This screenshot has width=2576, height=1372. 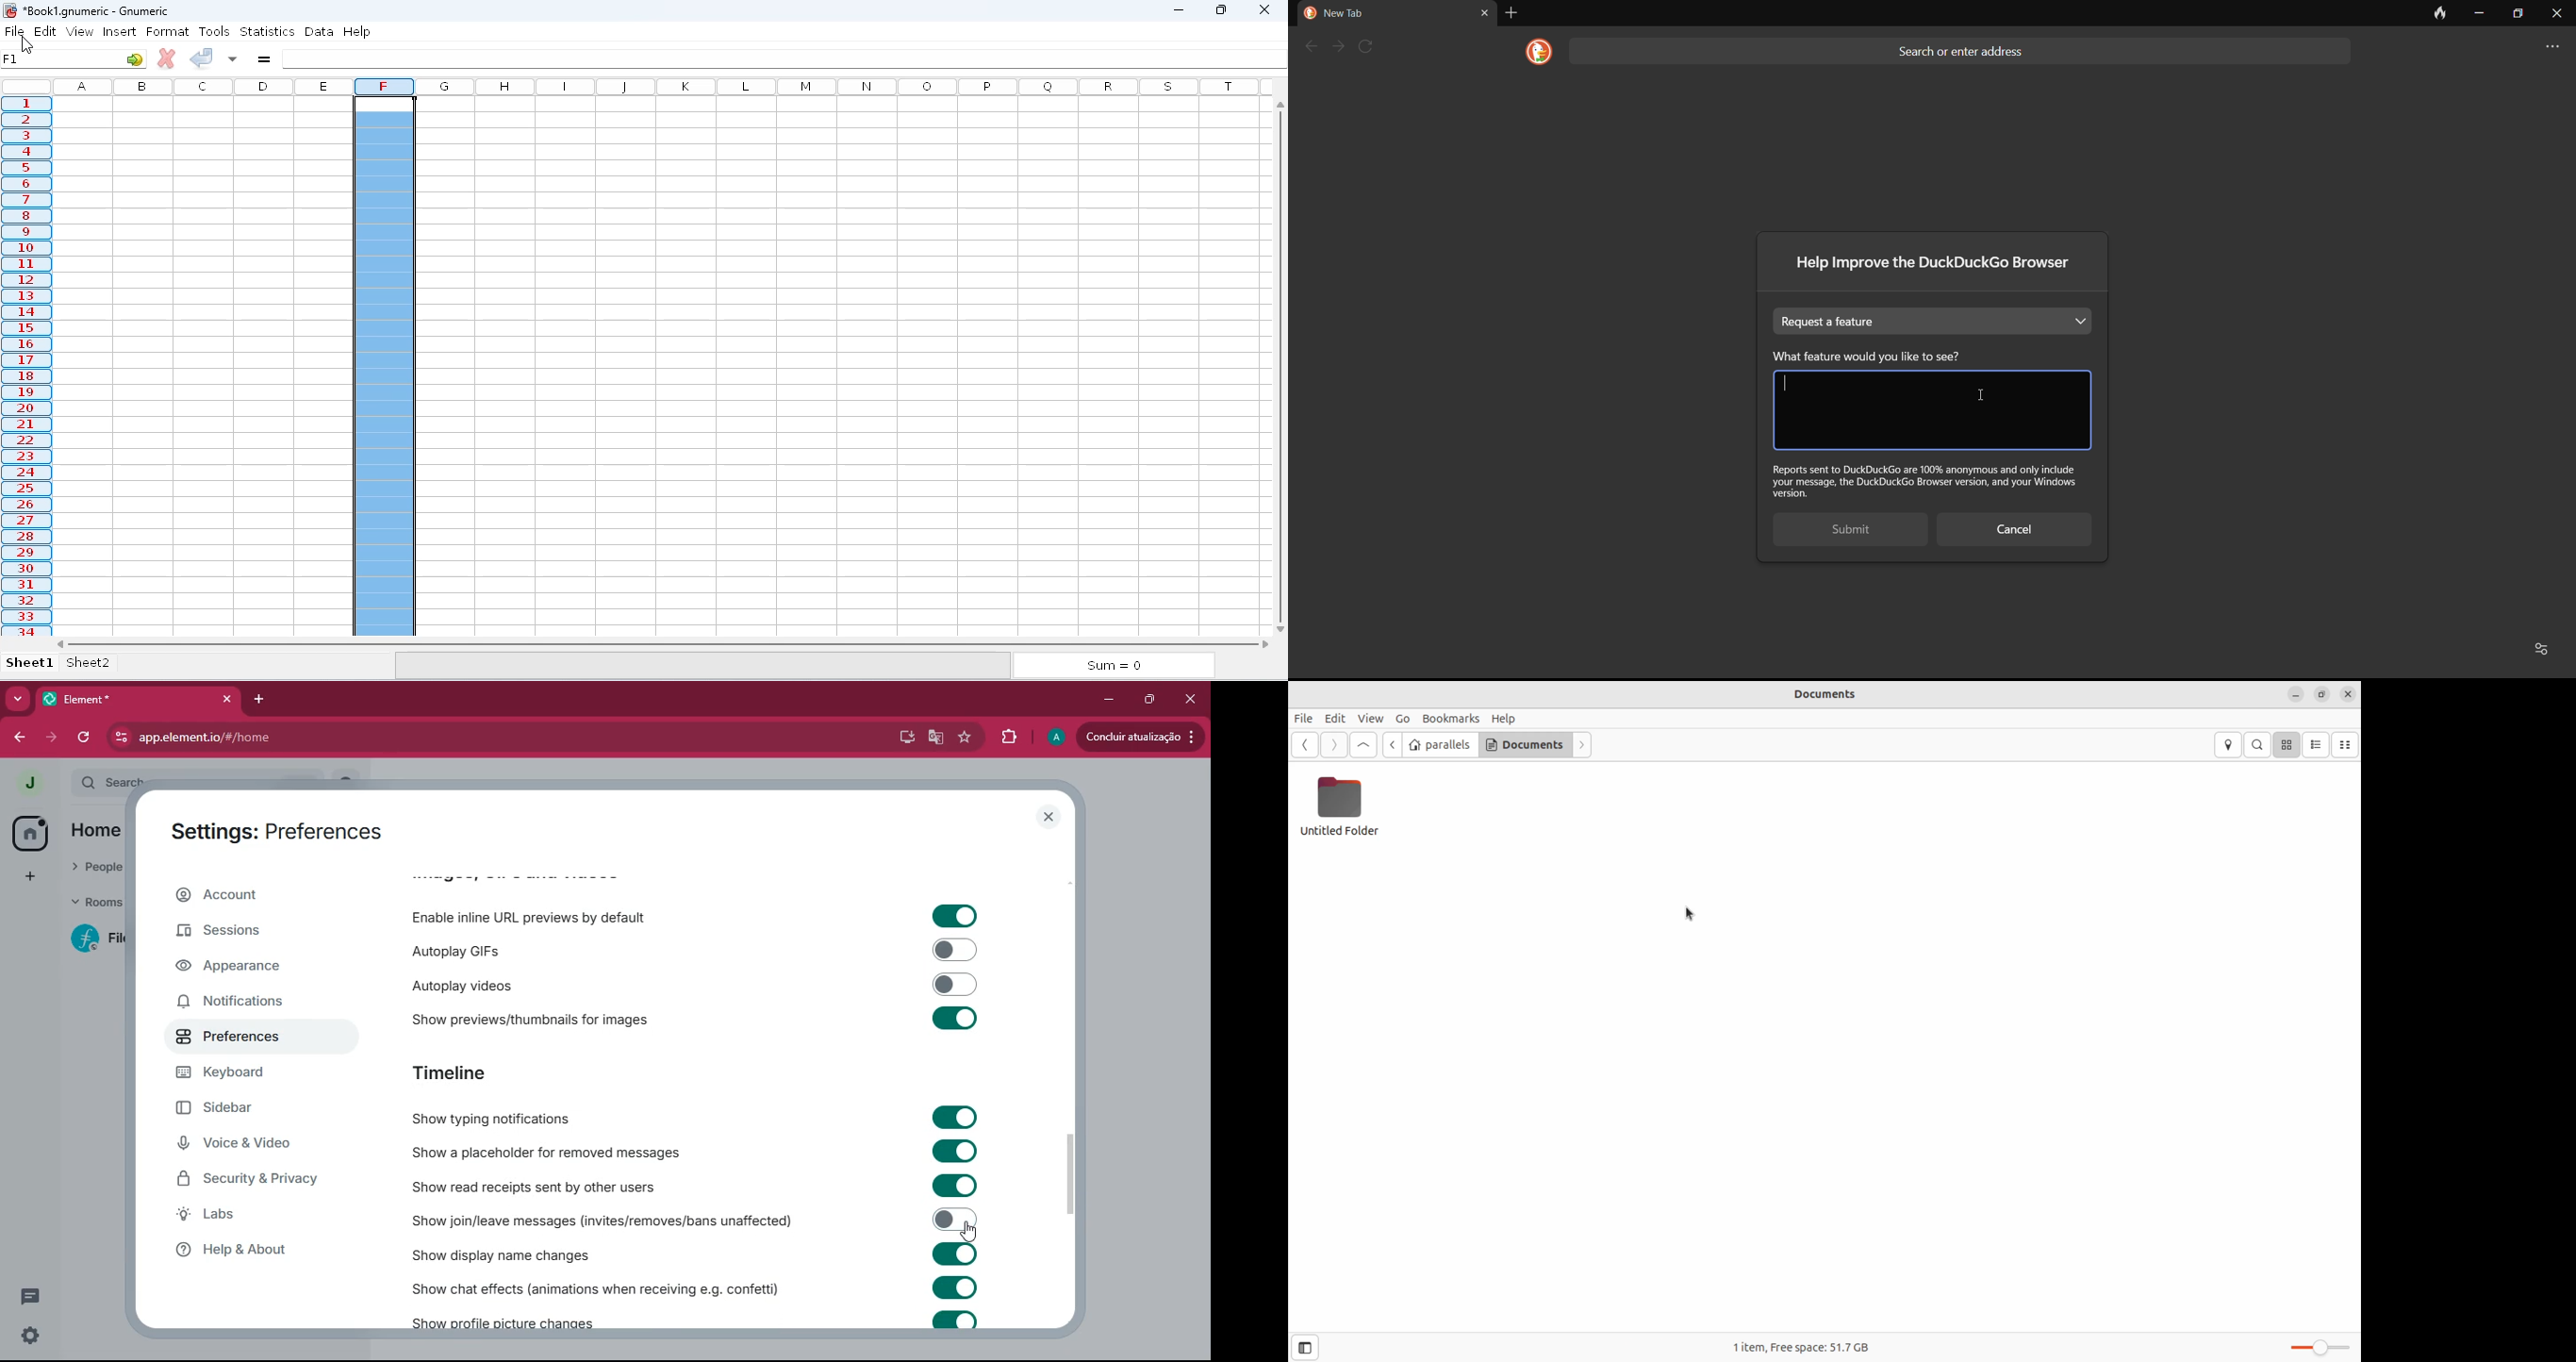 I want to click on Documents, so click(x=1525, y=745).